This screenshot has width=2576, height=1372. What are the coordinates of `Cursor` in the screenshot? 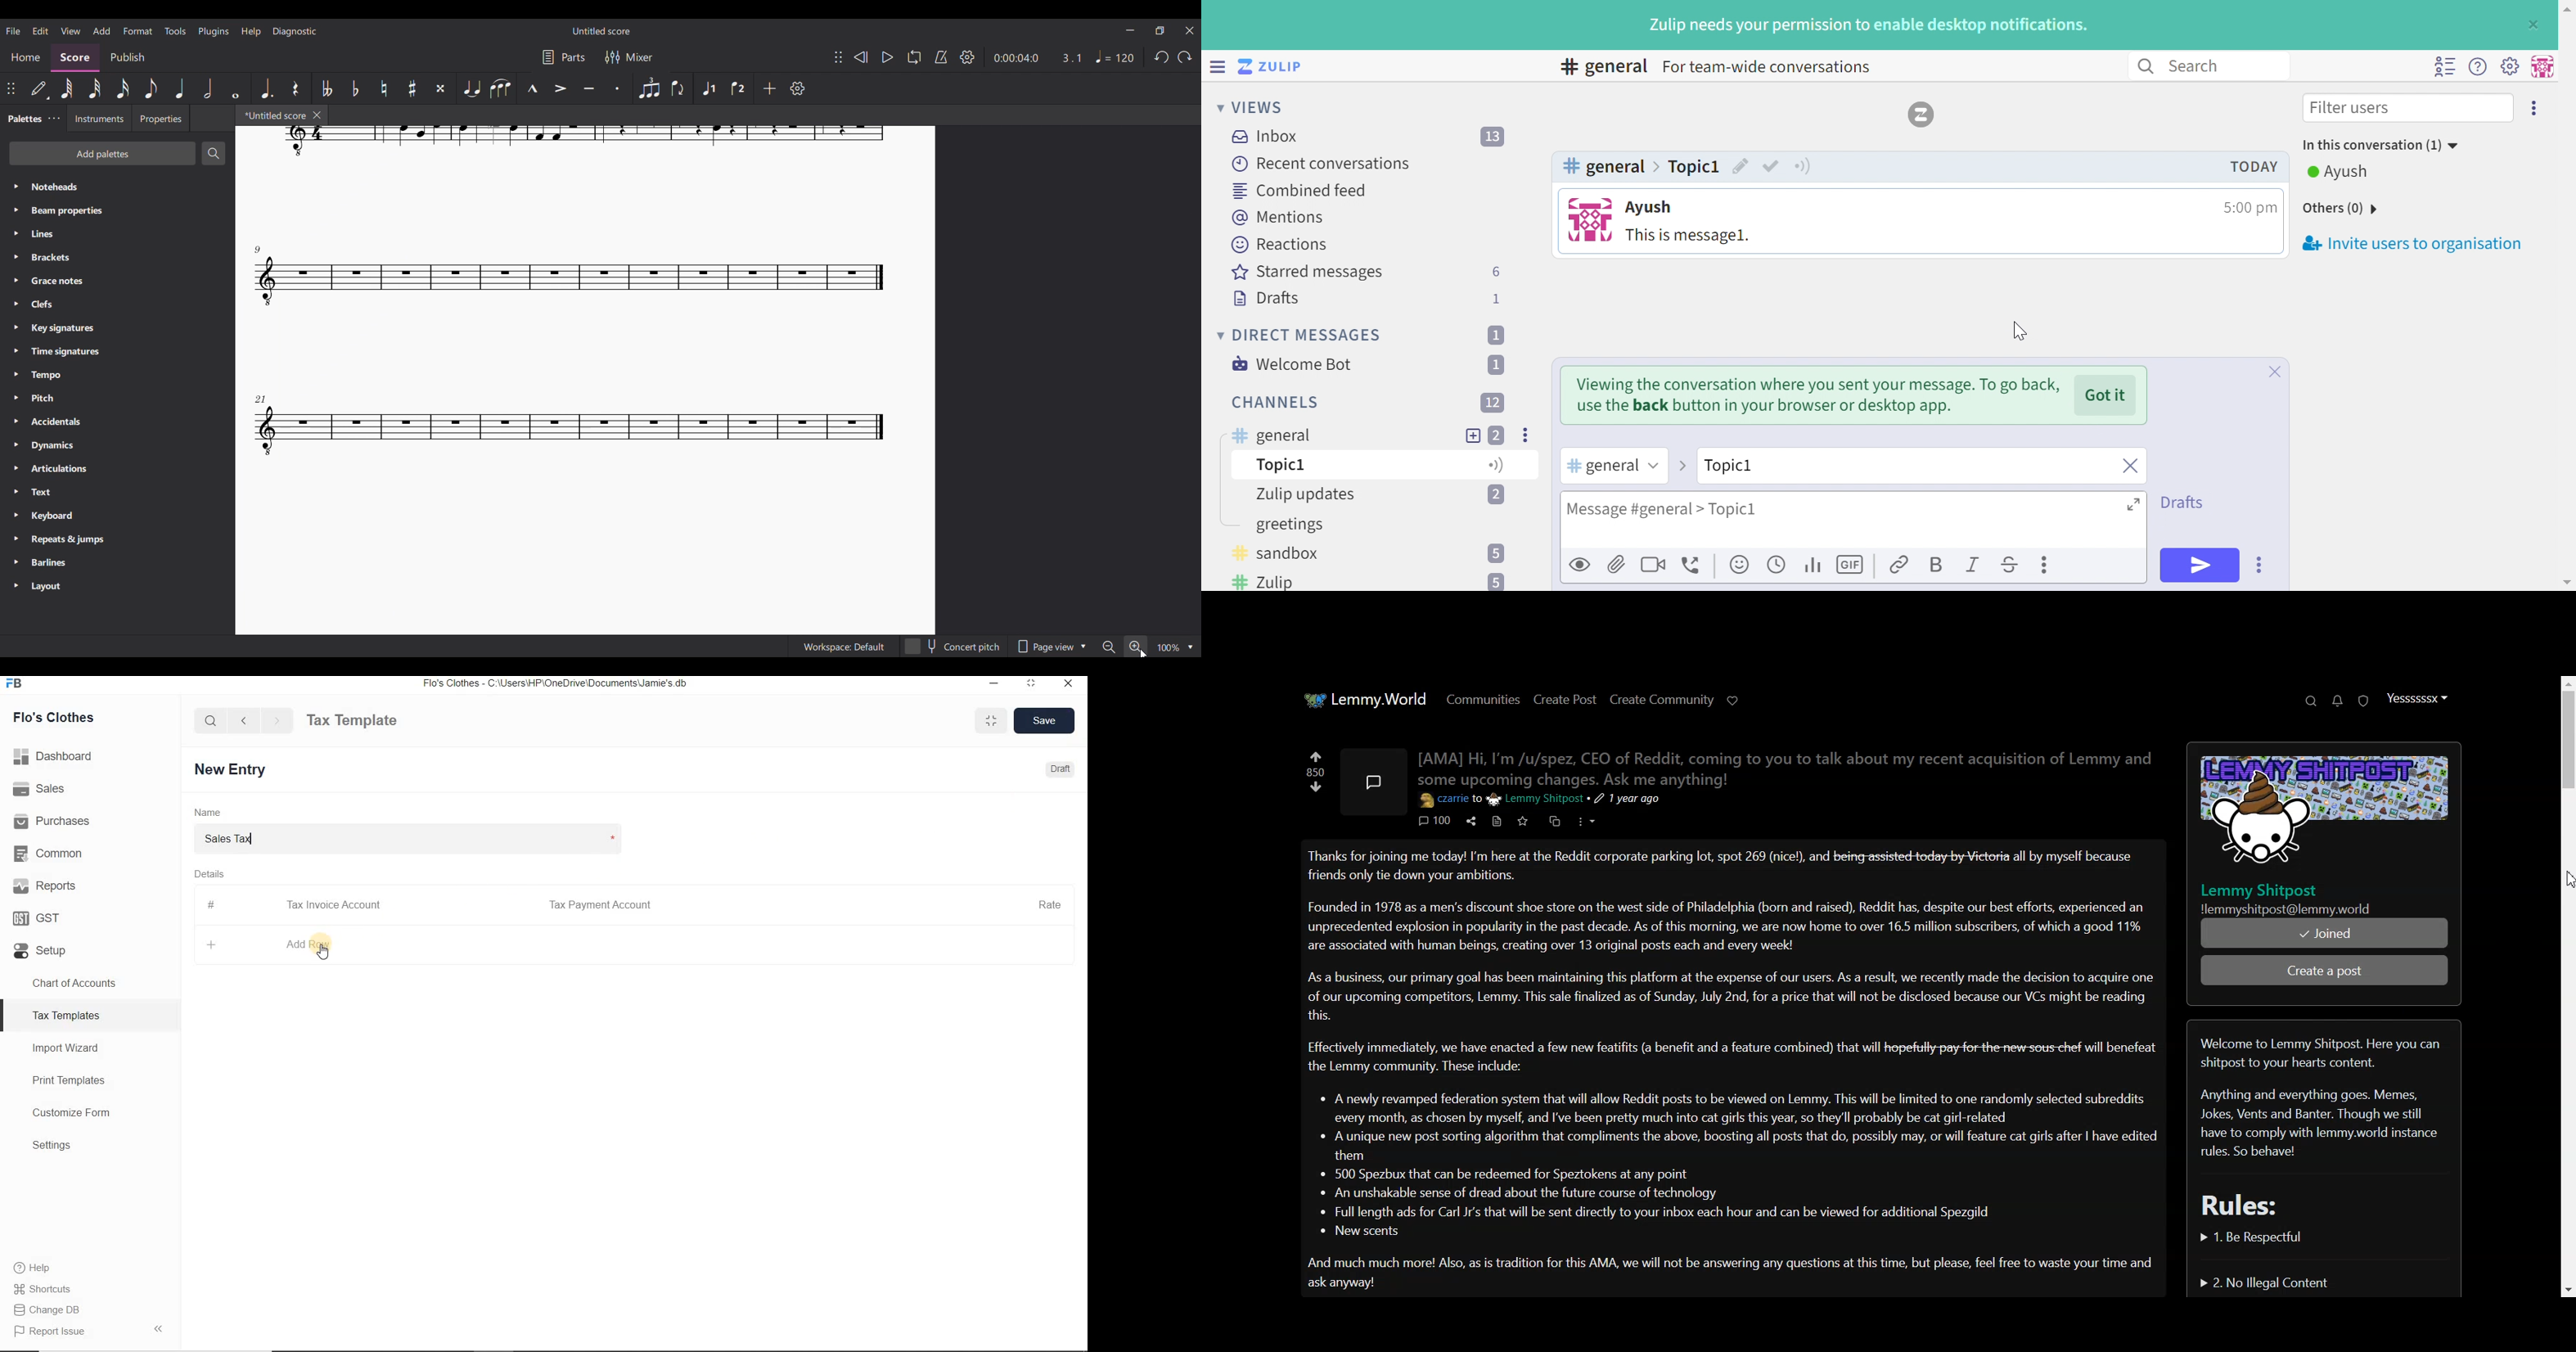 It's located at (324, 951).